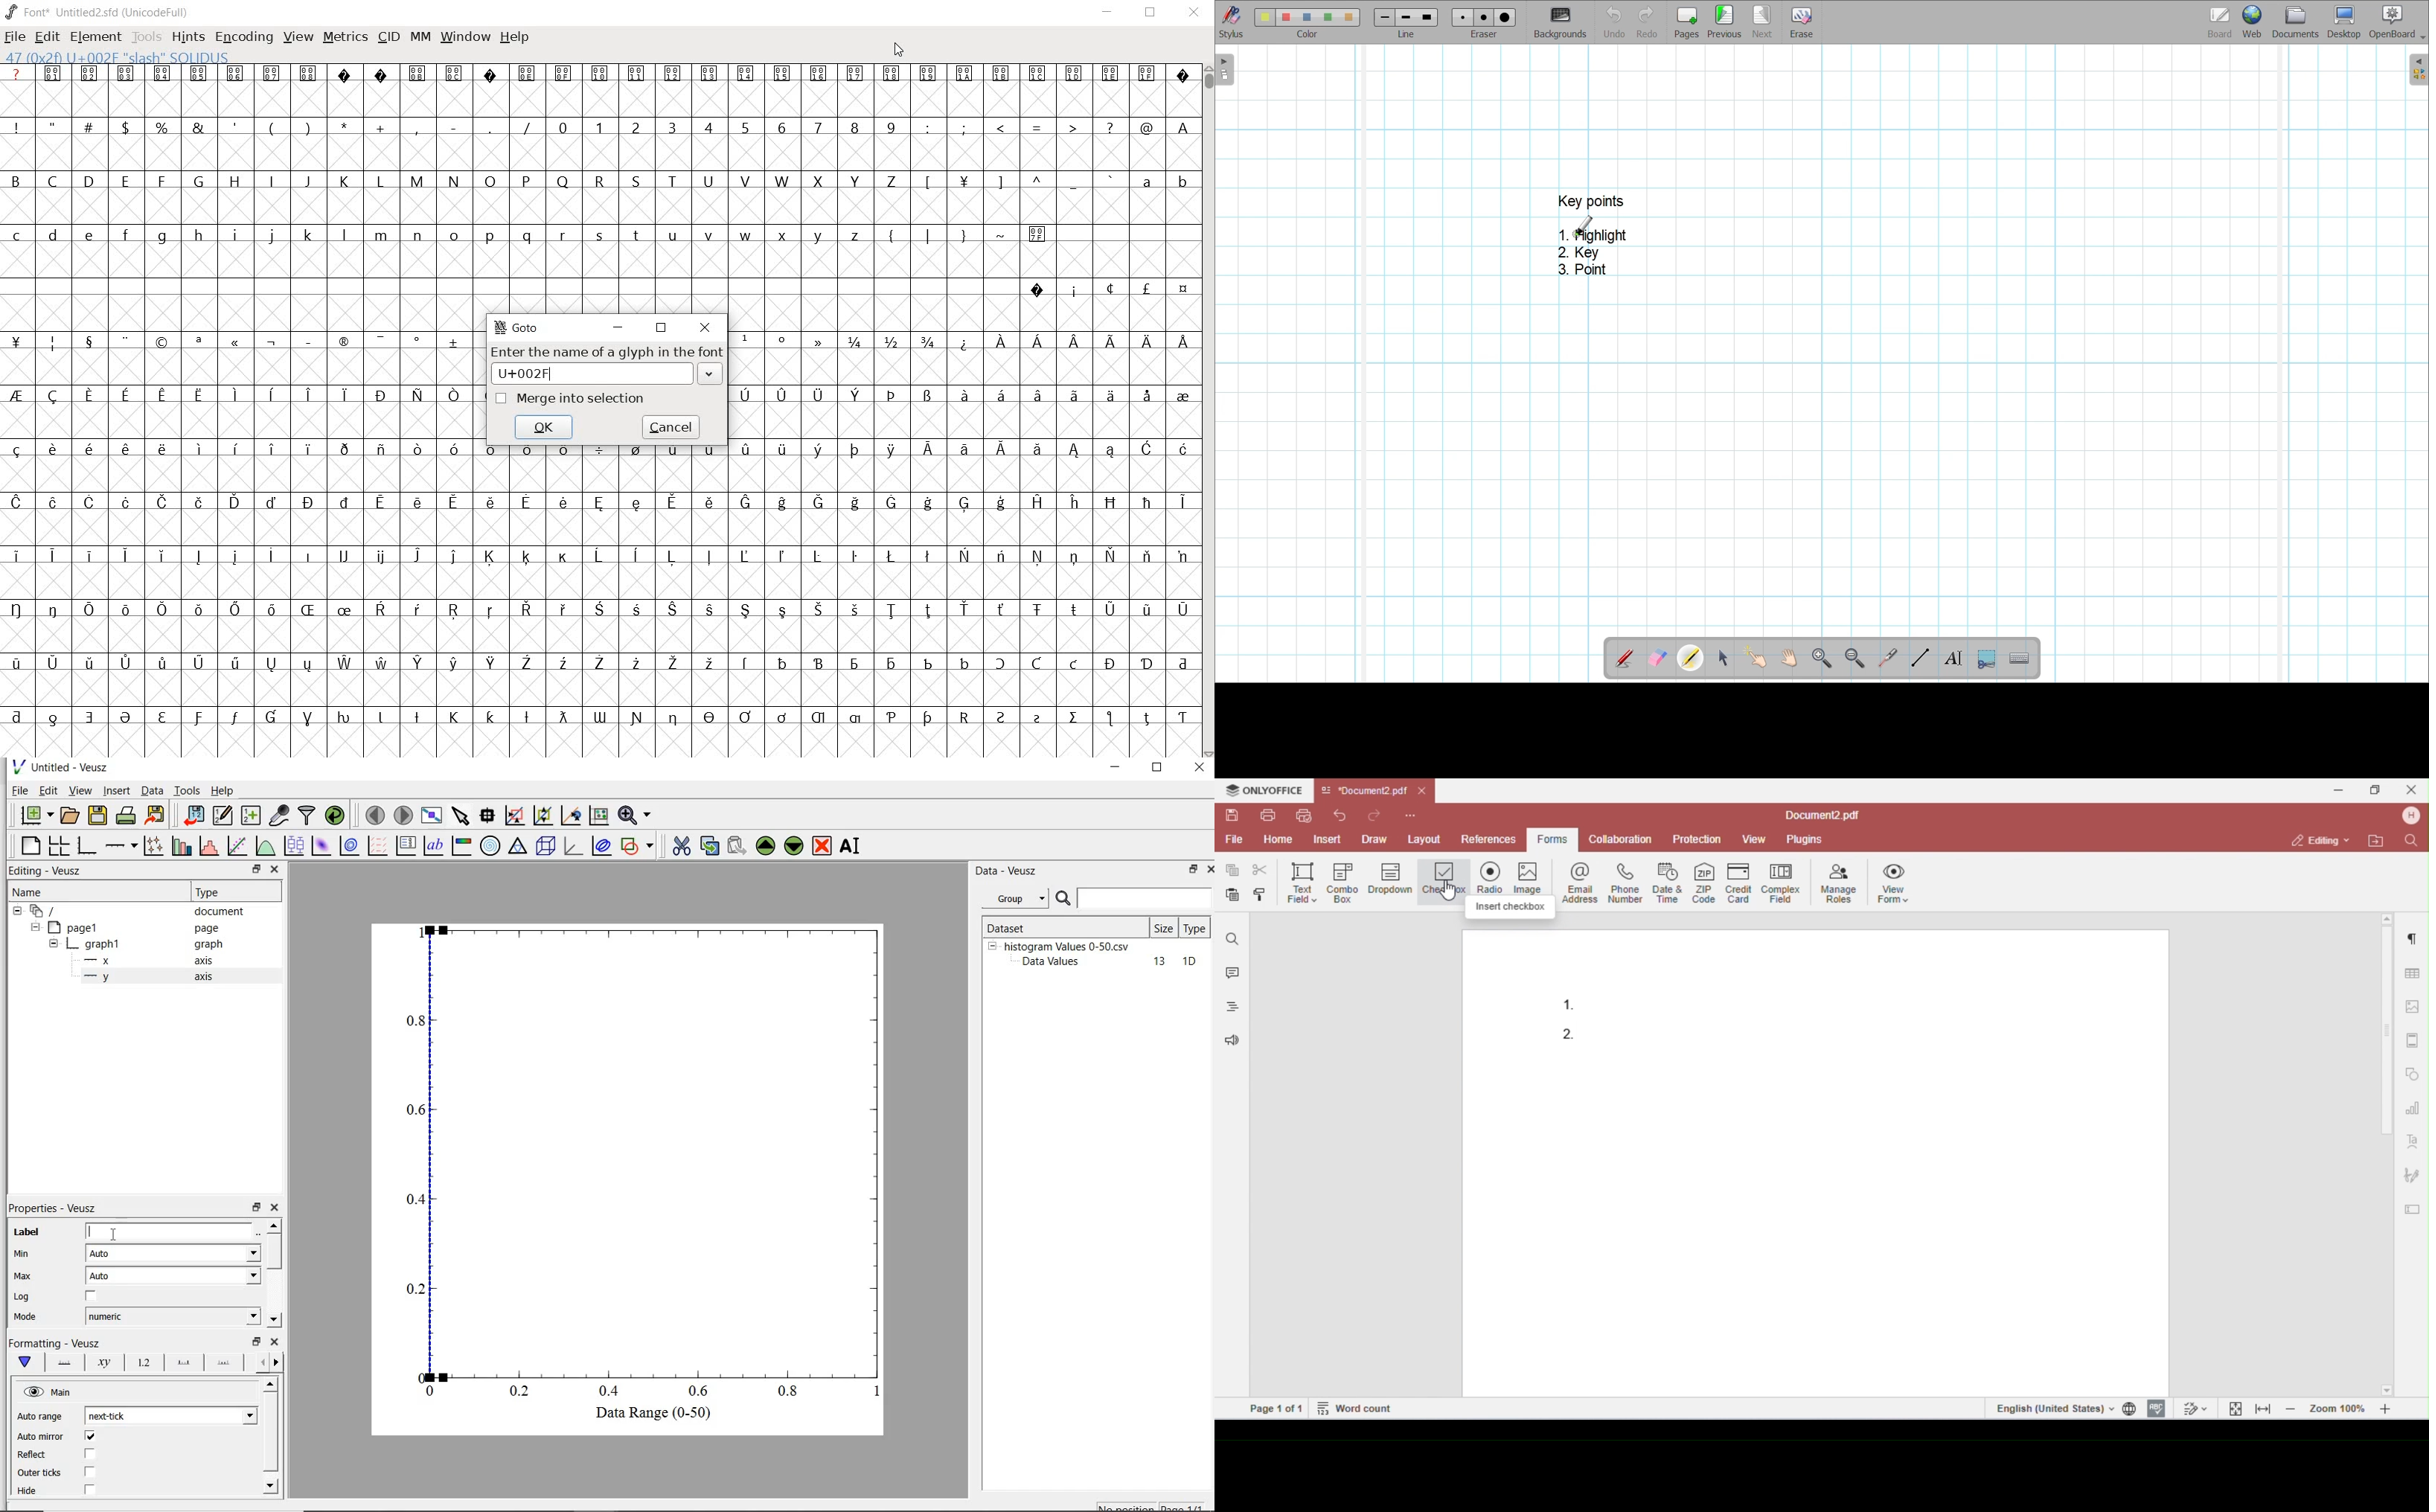 The width and height of the screenshot is (2436, 1512). What do you see at coordinates (61, 844) in the screenshot?
I see `arrange graphs in a grid ` at bounding box center [61, 844].